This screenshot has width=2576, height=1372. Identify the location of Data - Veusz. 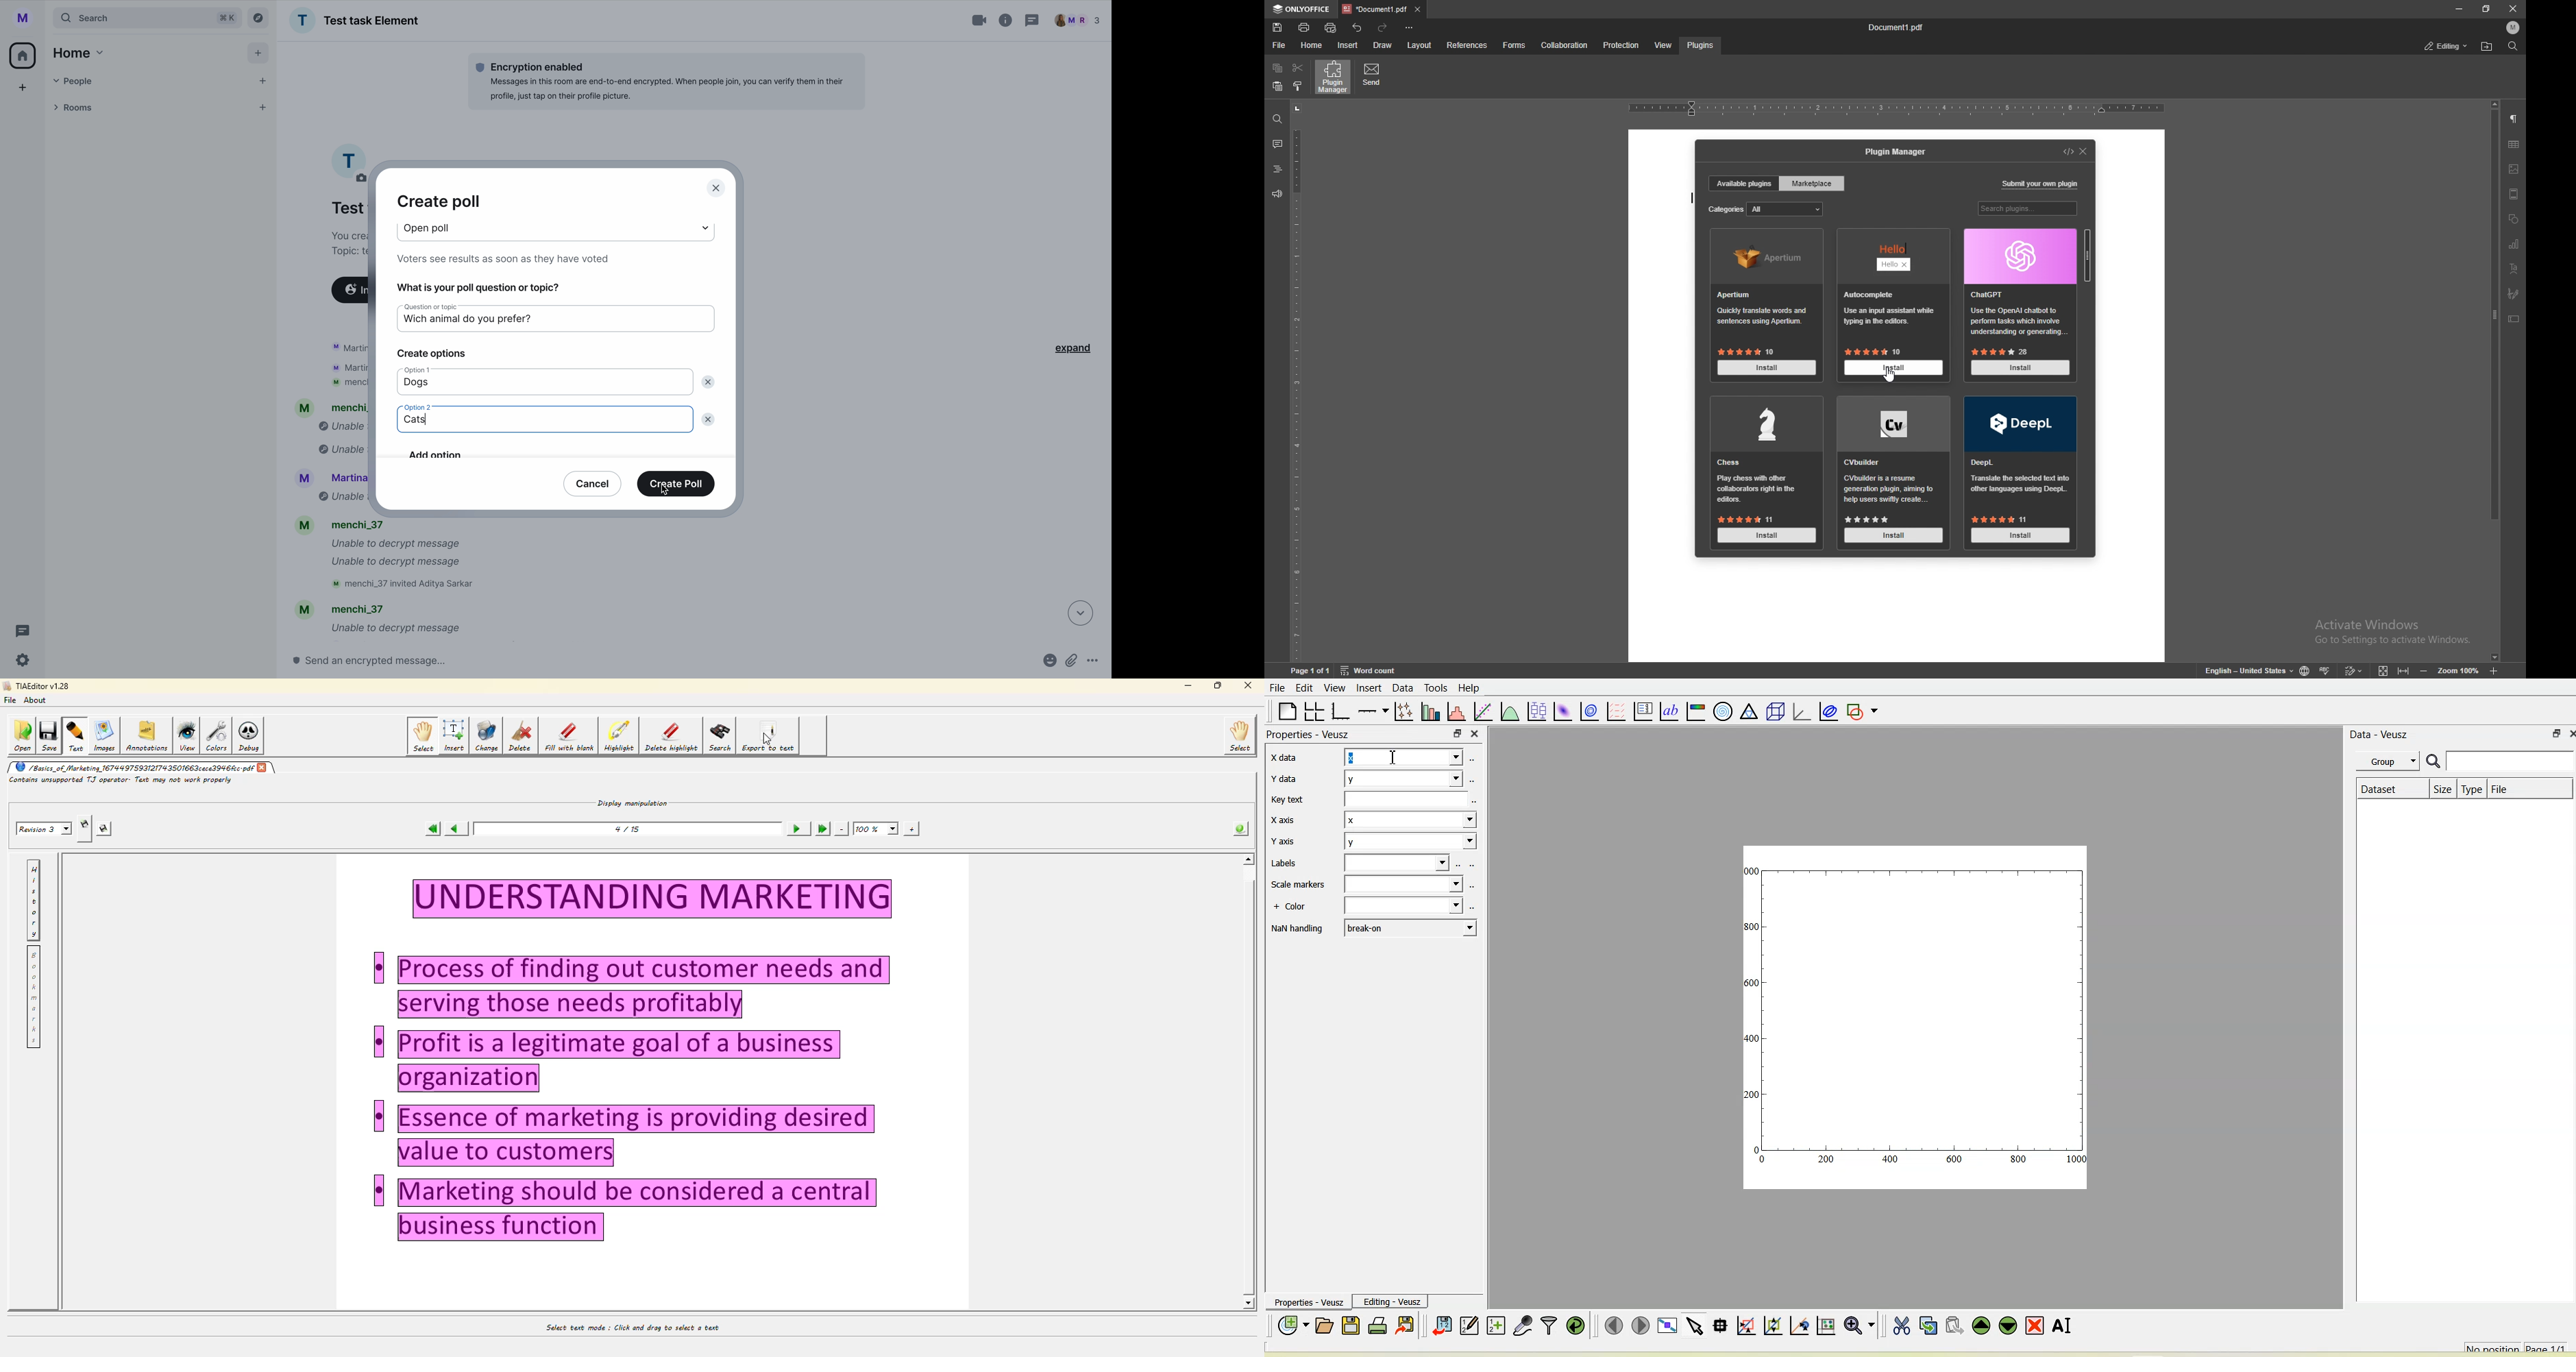
(2380, 733).